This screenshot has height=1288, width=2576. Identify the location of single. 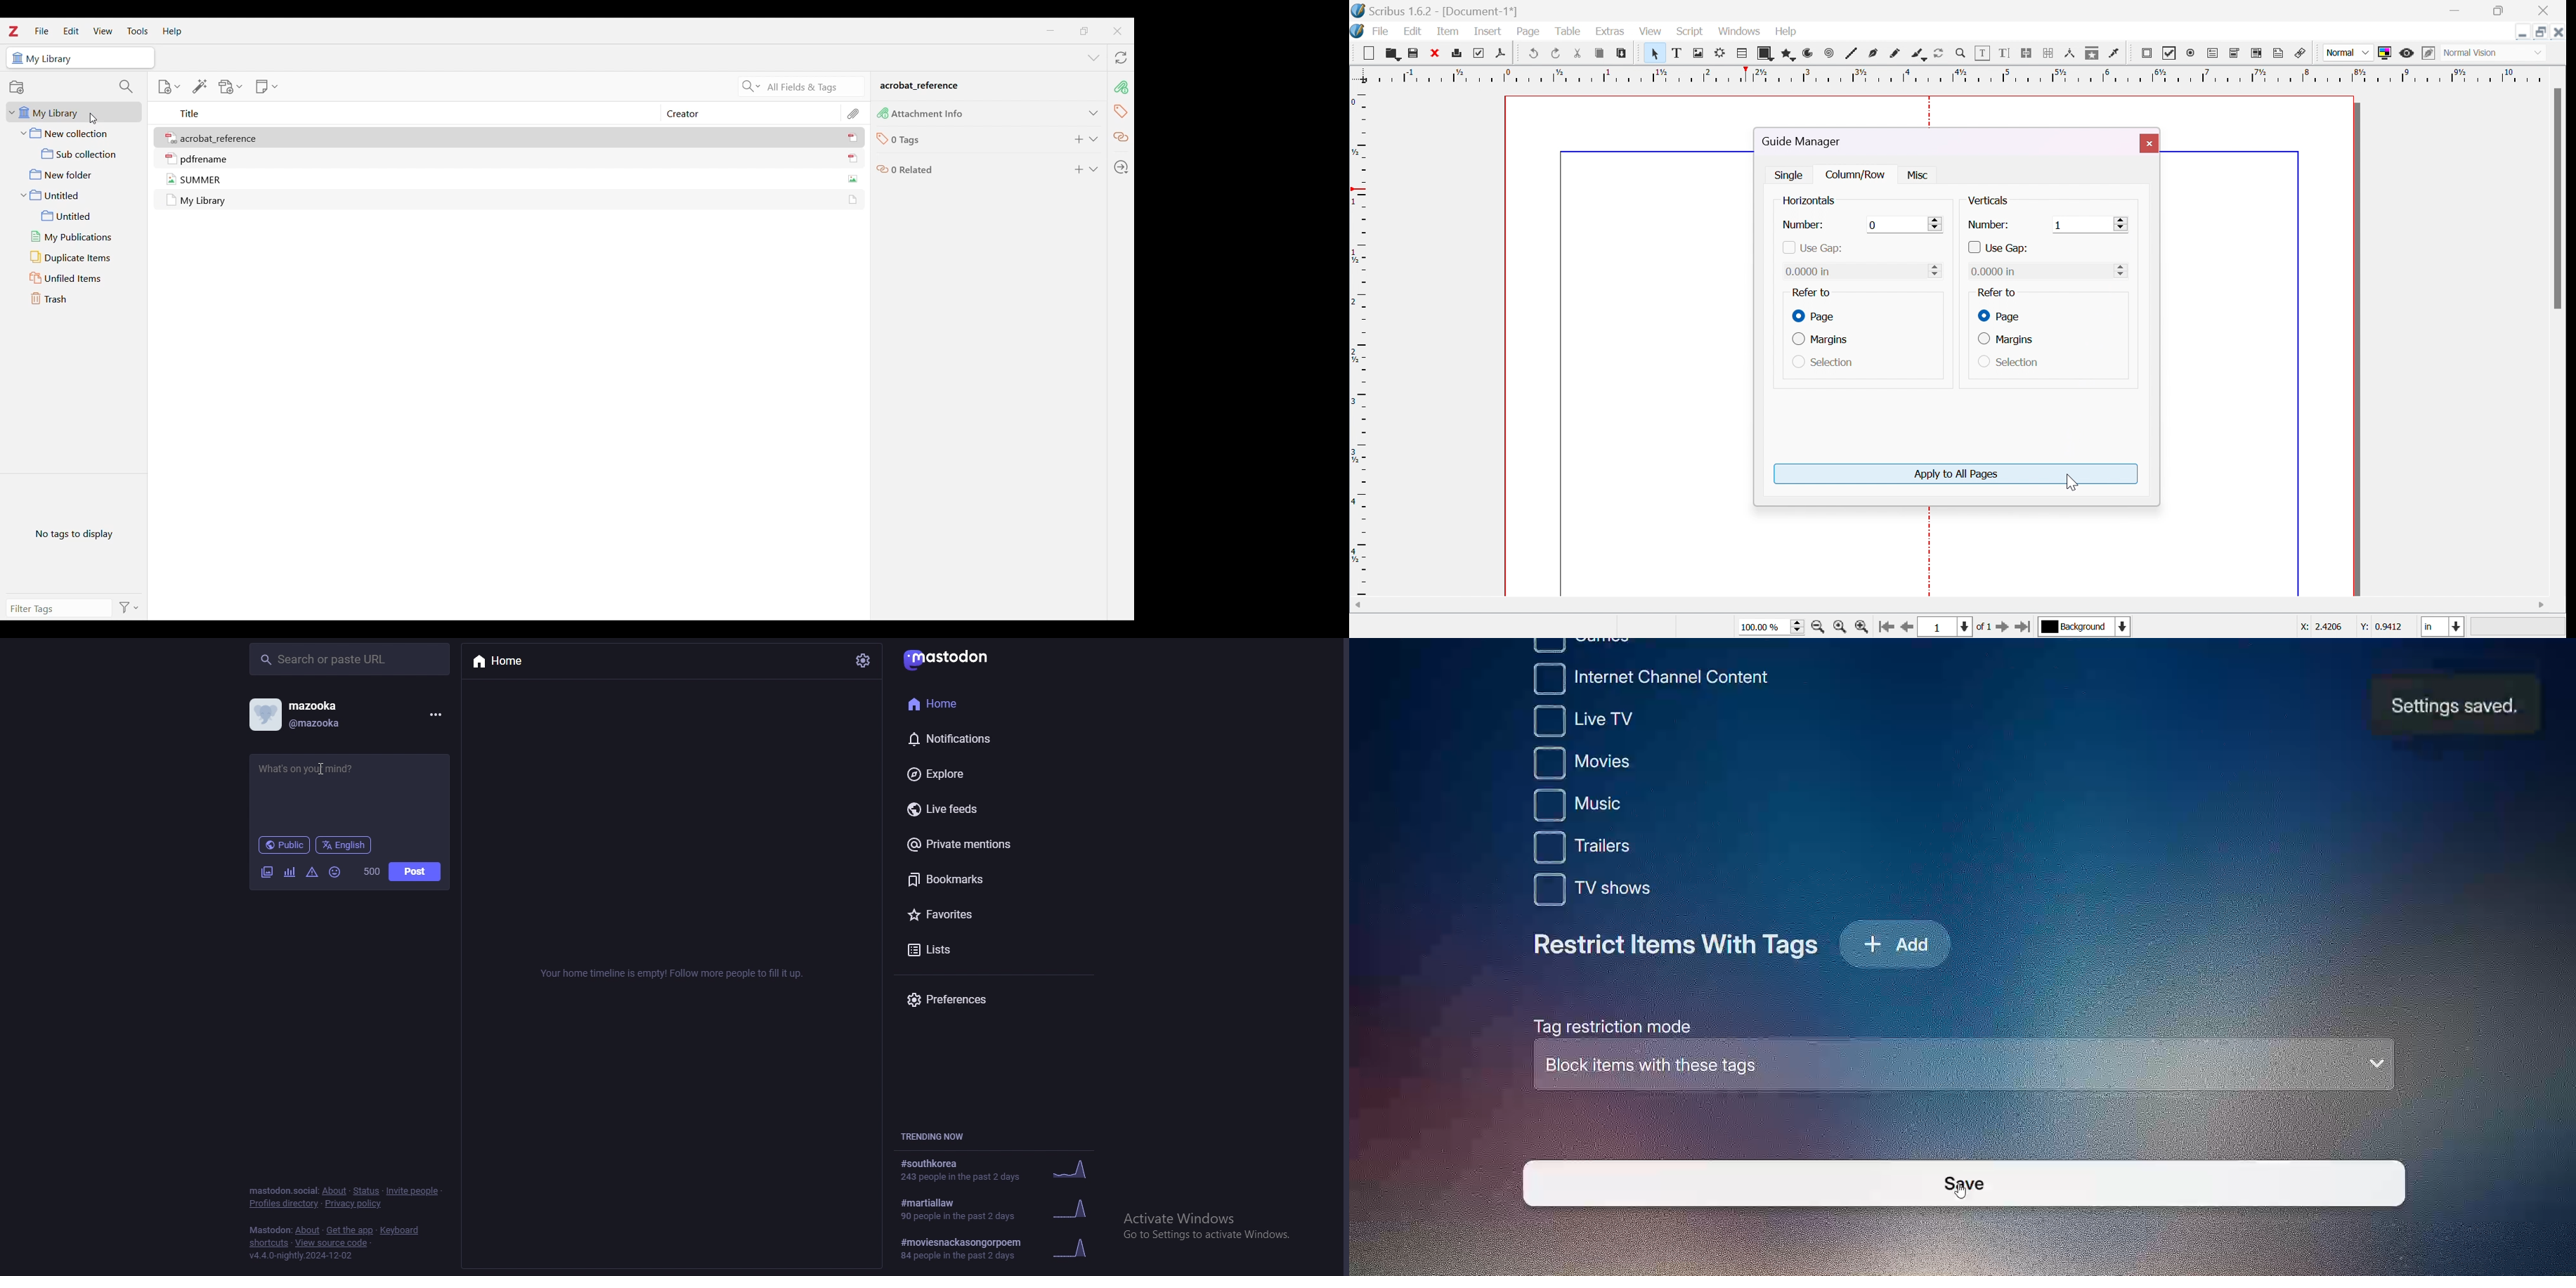
(1791, 174).